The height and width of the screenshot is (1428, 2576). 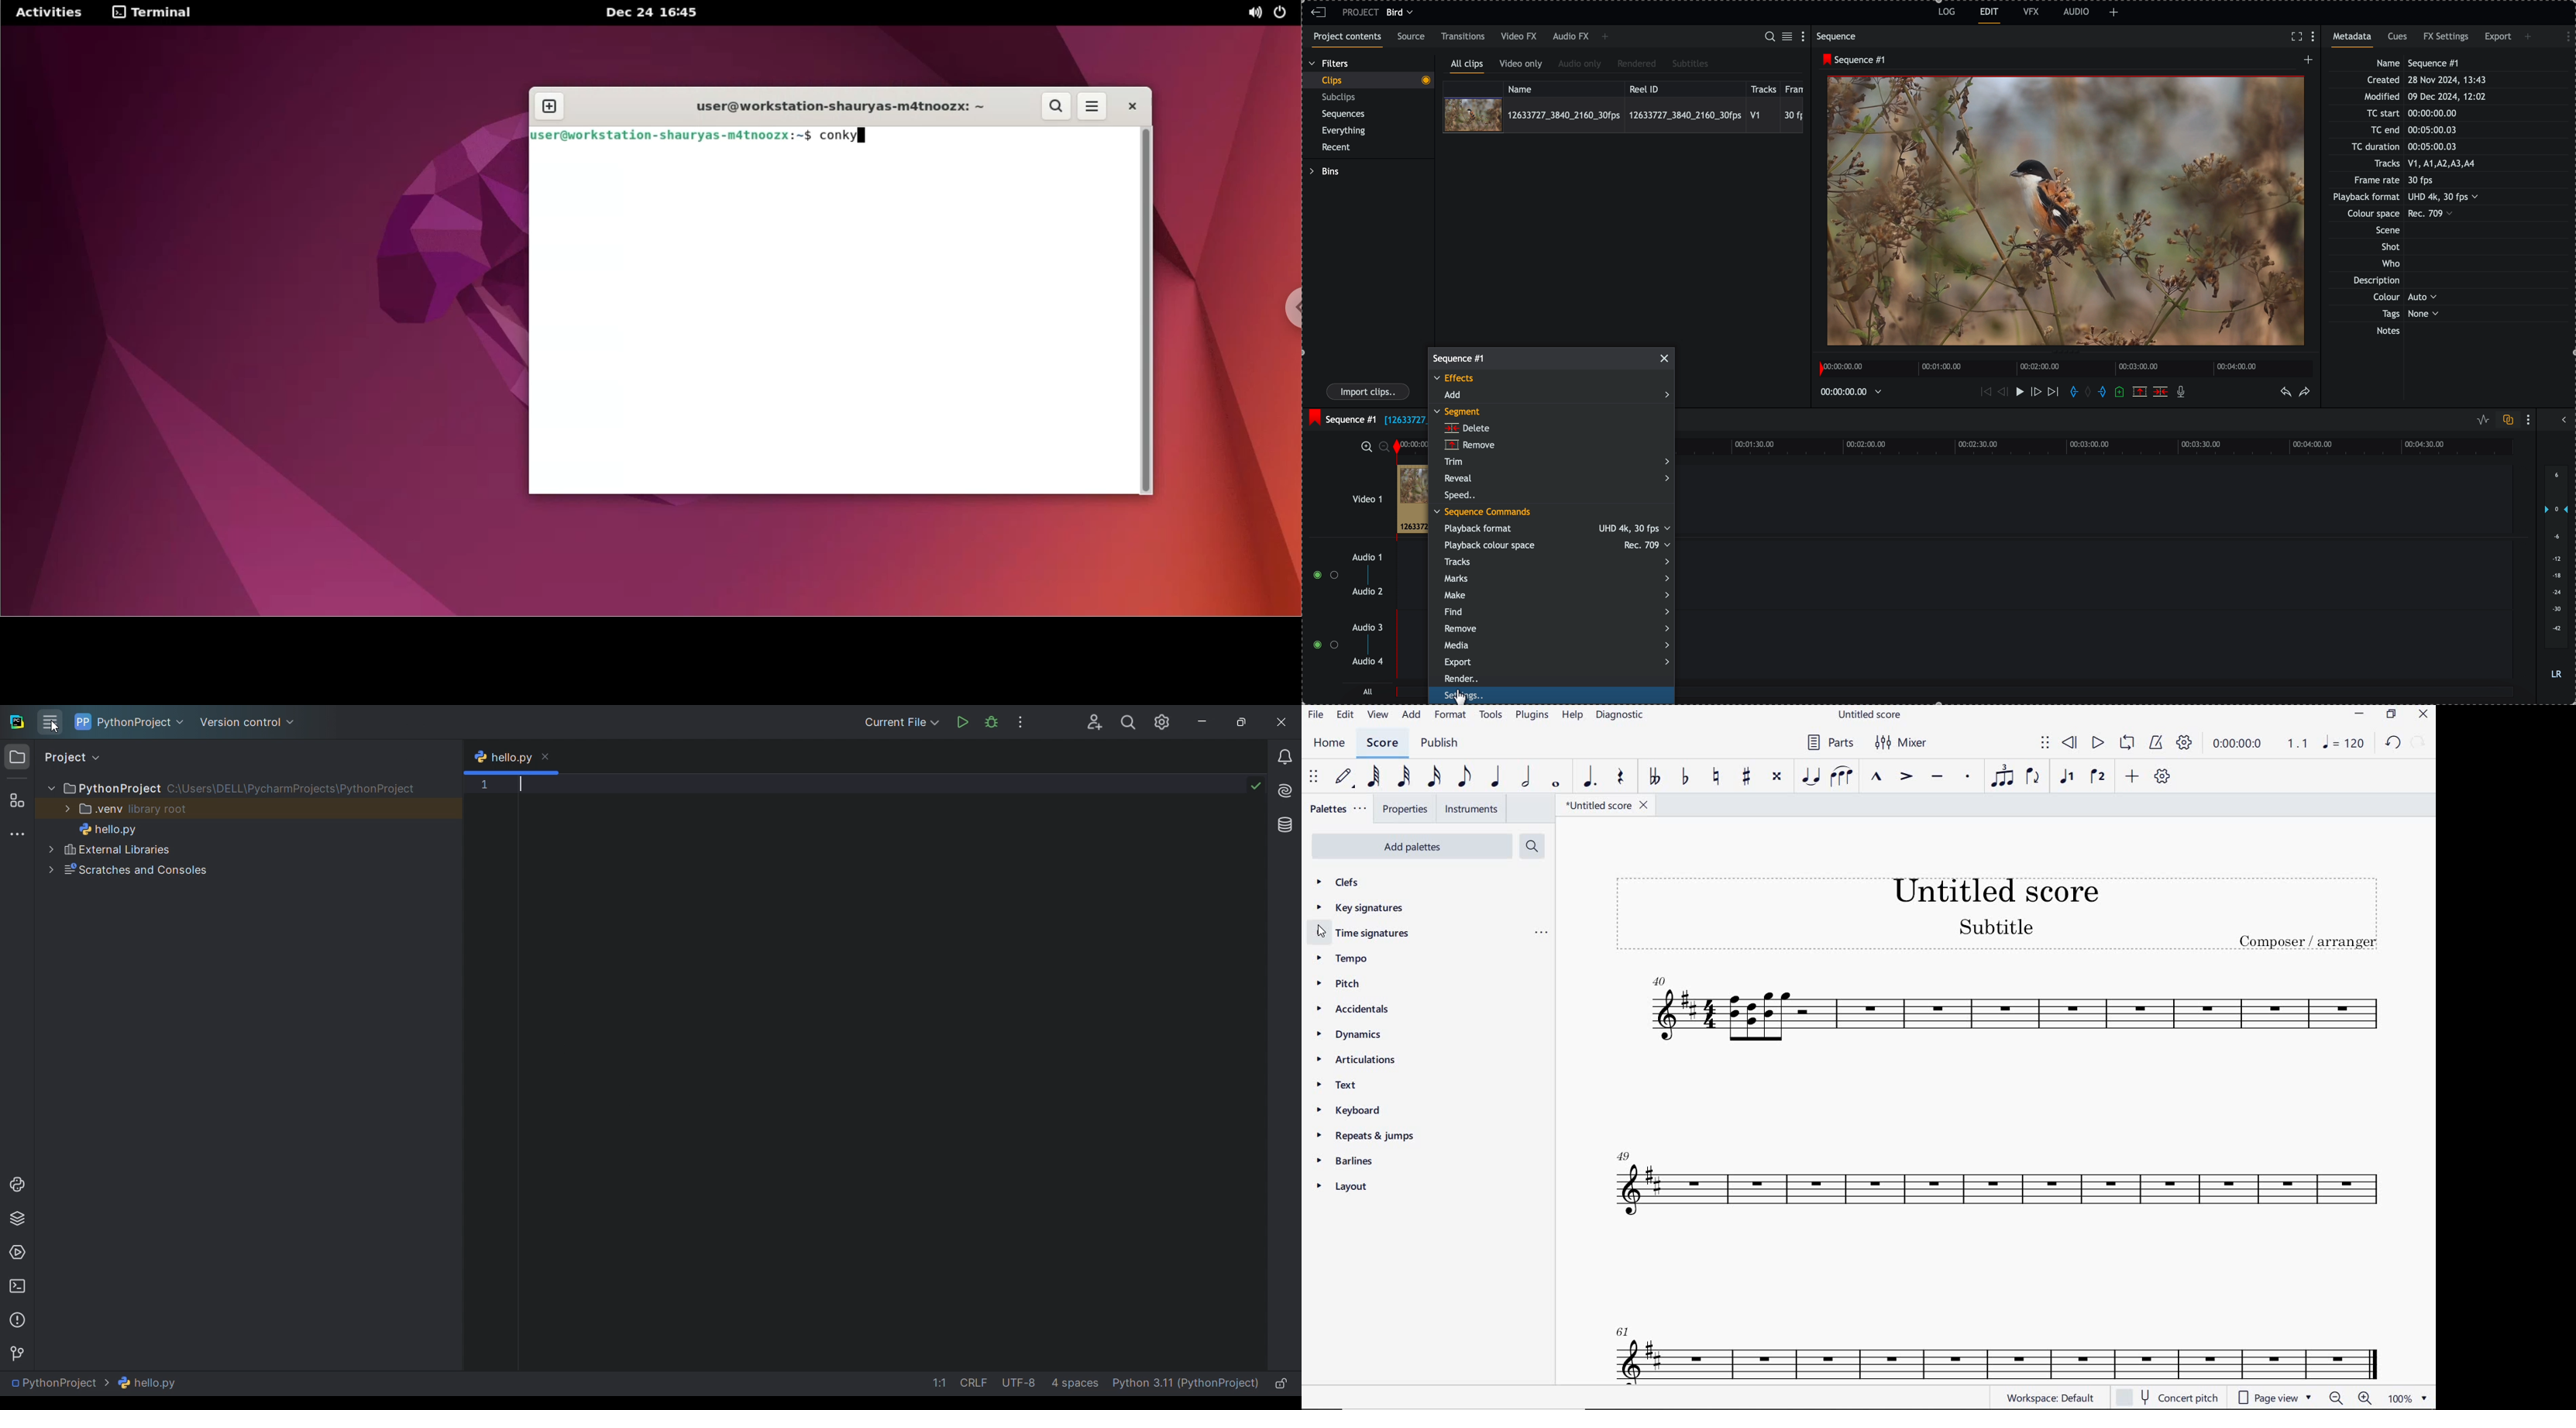 I want to click on file path, so click(x=100, y=1383).